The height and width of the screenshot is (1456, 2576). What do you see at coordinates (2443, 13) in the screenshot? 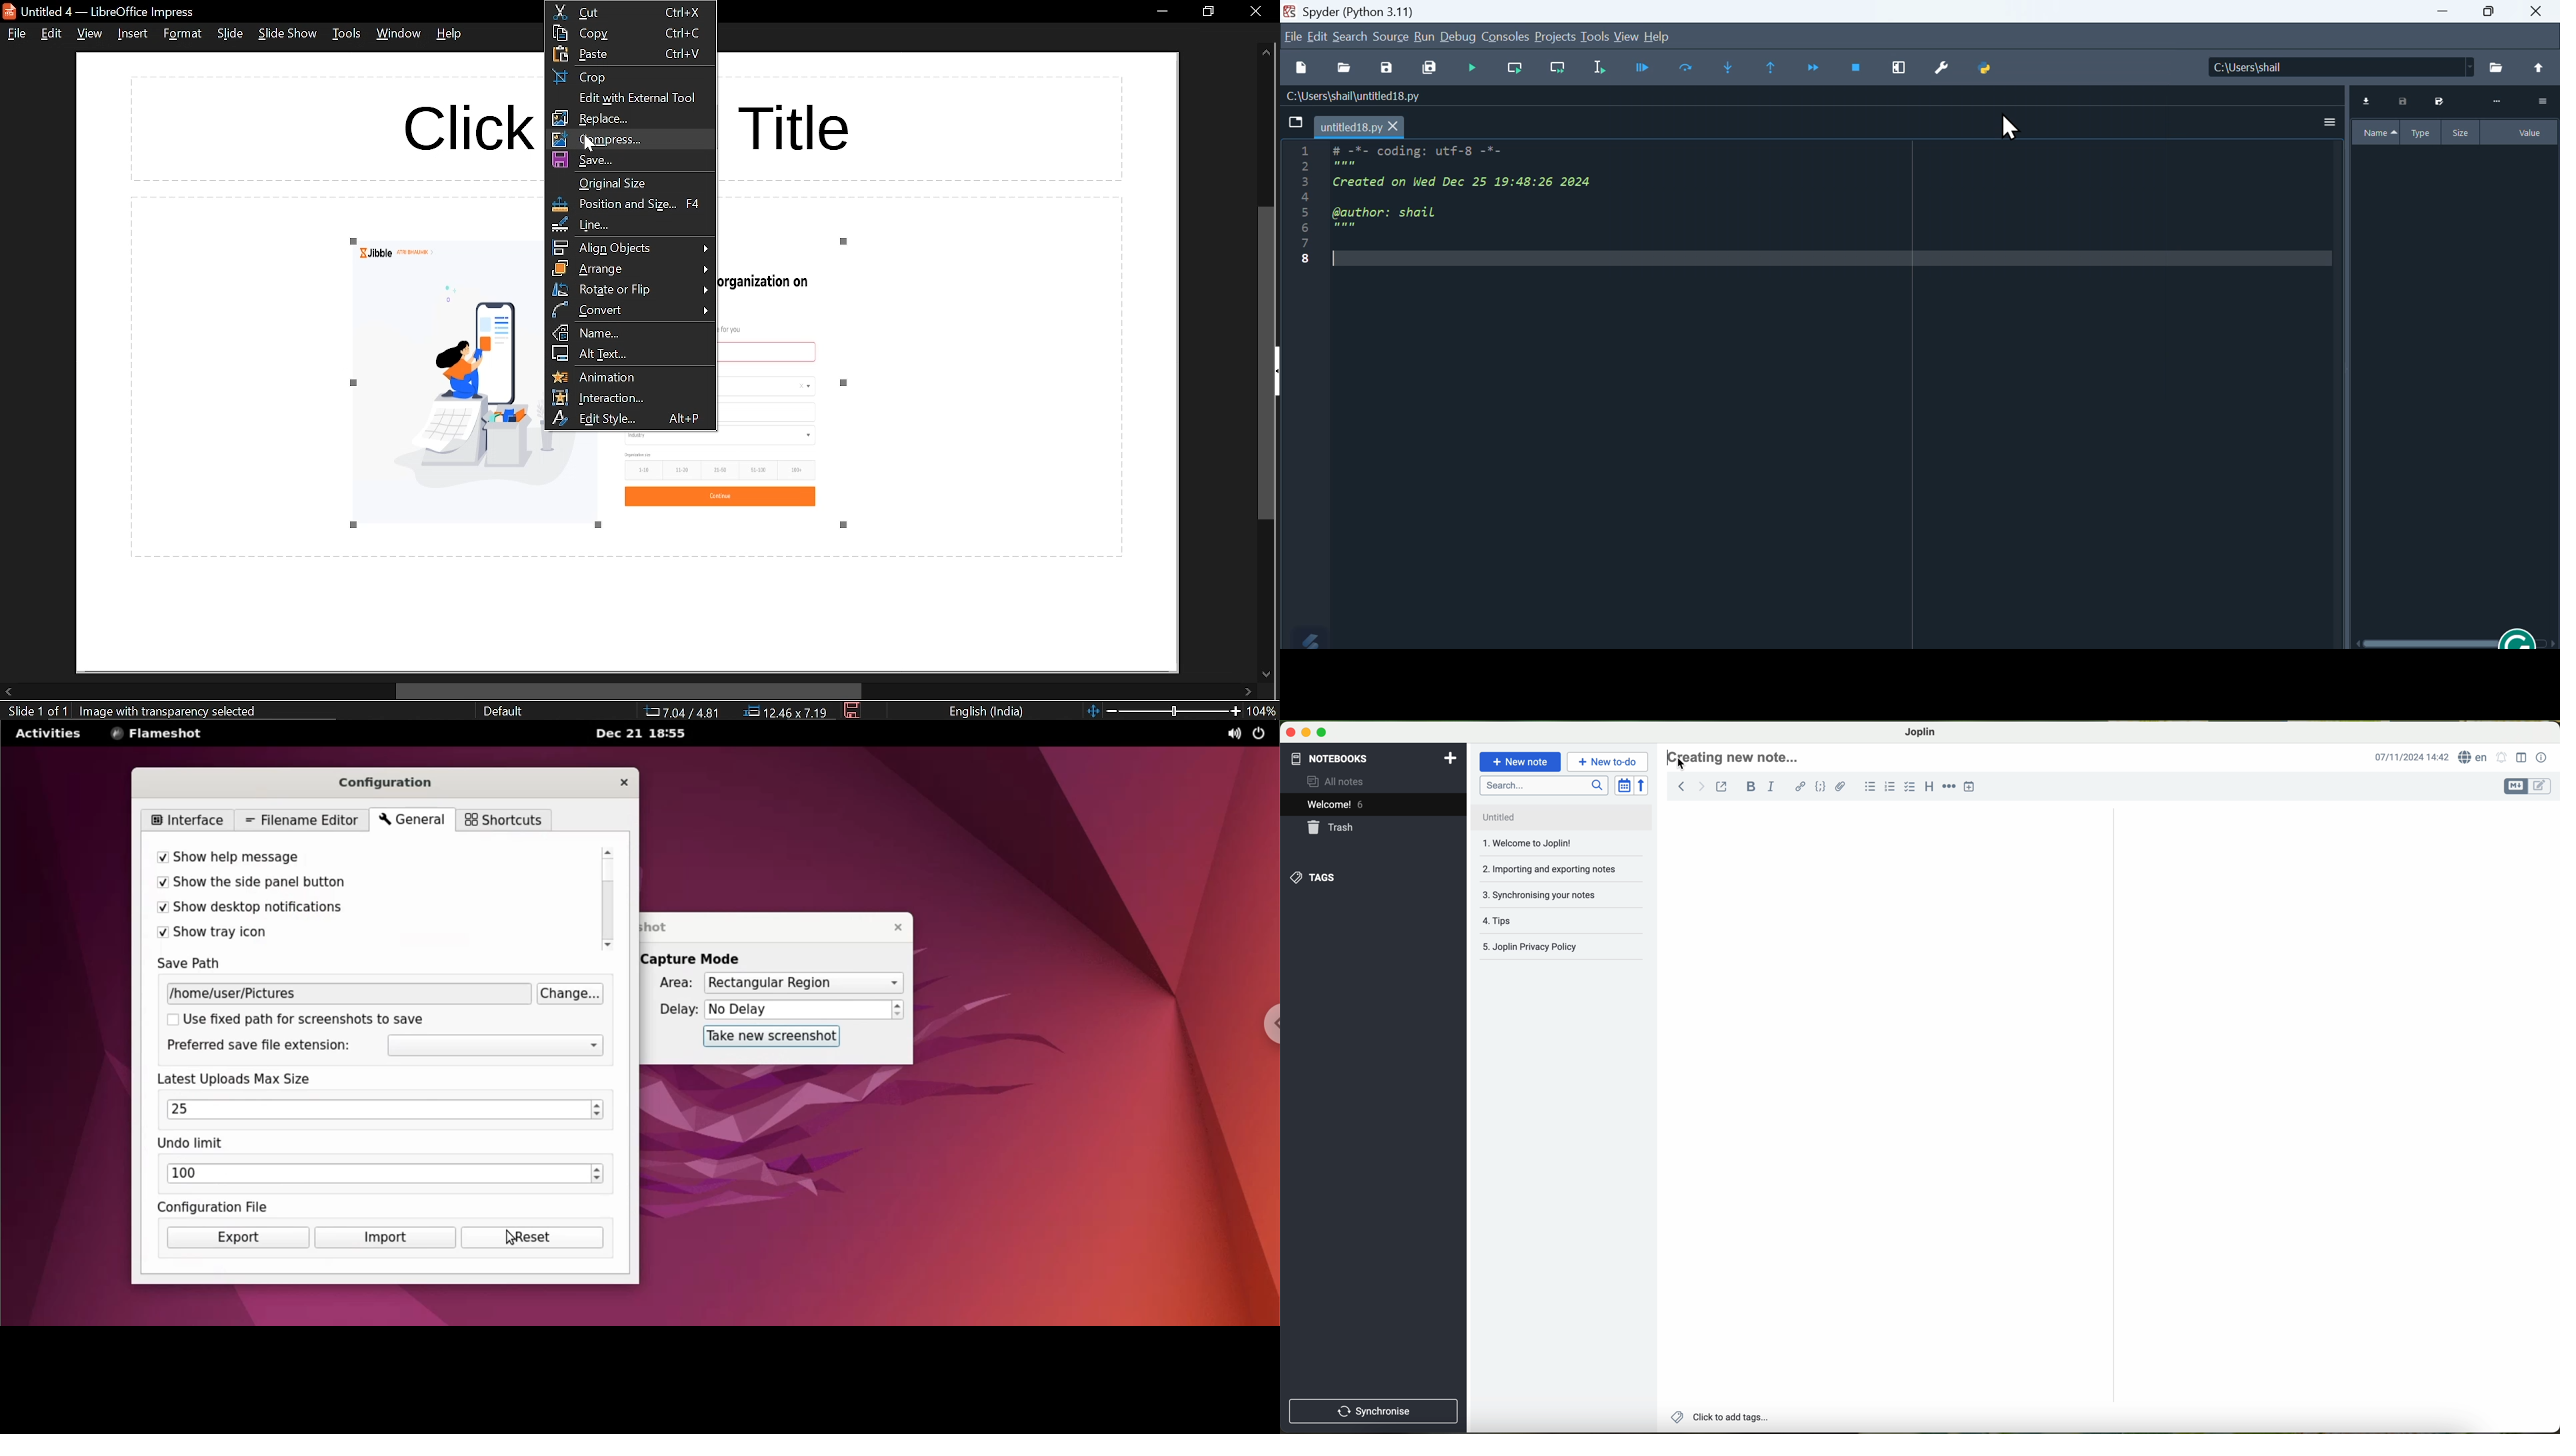
I see `minimise` at bounding box center [2443, 13].